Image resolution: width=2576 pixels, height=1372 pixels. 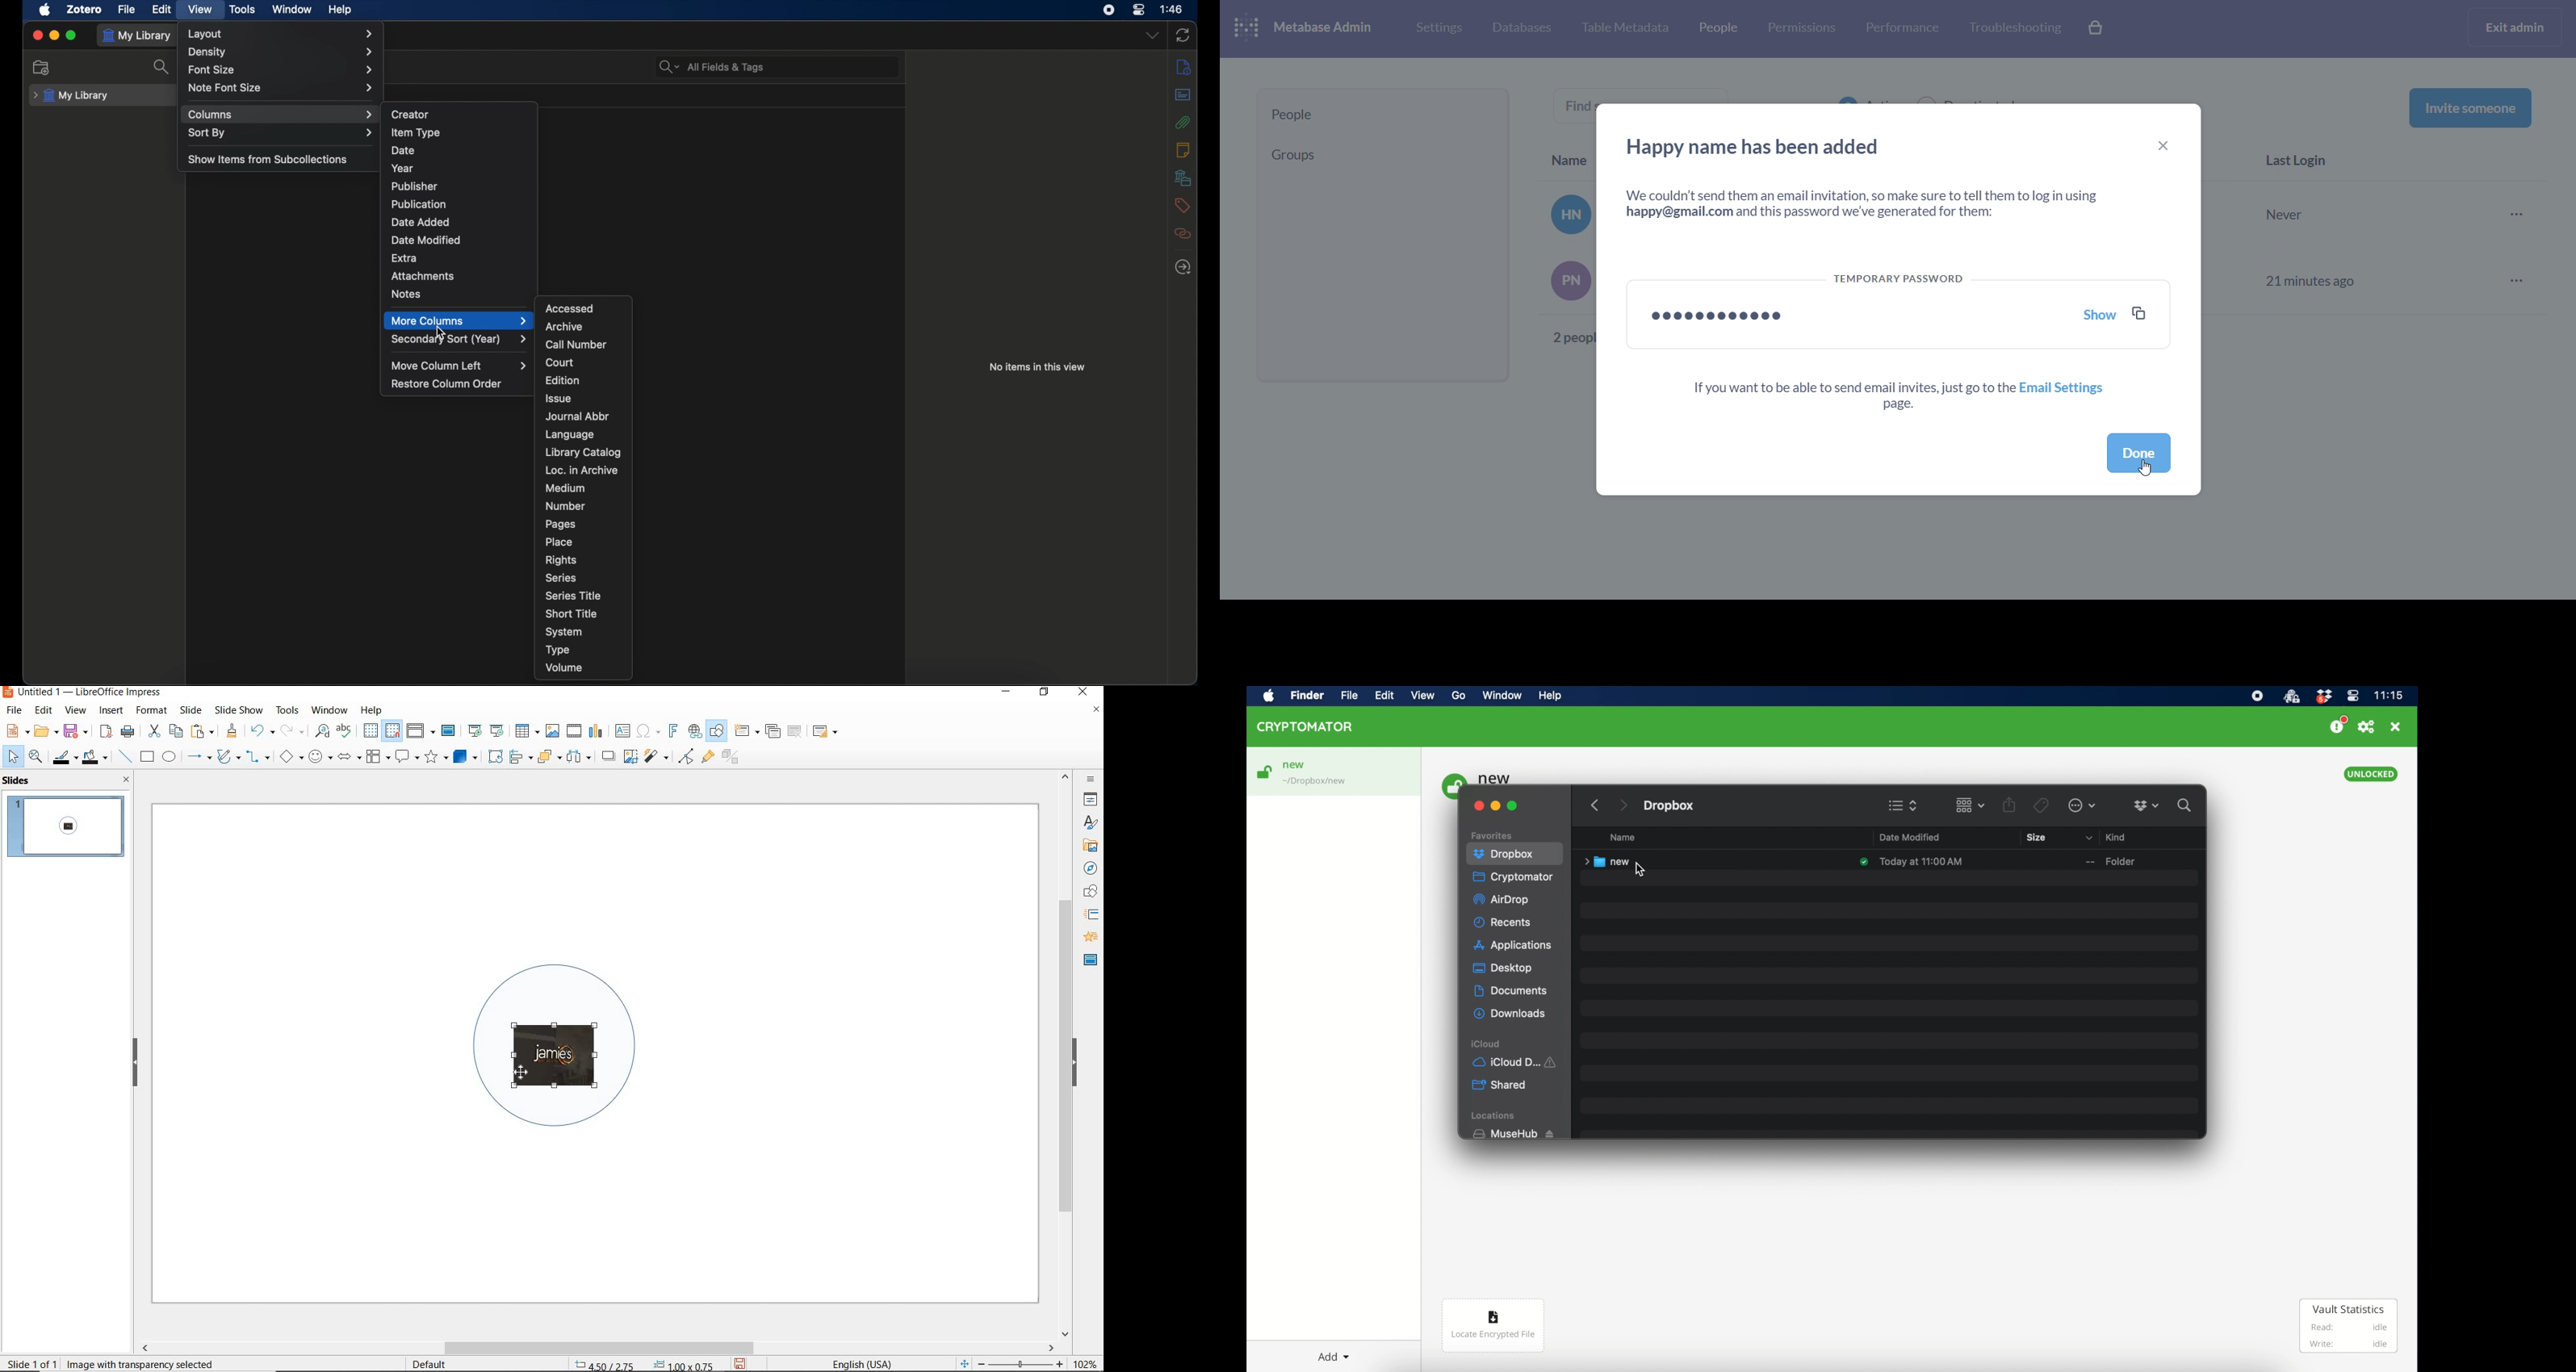 What do you see at coordinates (163, 67) in the screenshot?
I see `search` at bounding box center [163, 67].